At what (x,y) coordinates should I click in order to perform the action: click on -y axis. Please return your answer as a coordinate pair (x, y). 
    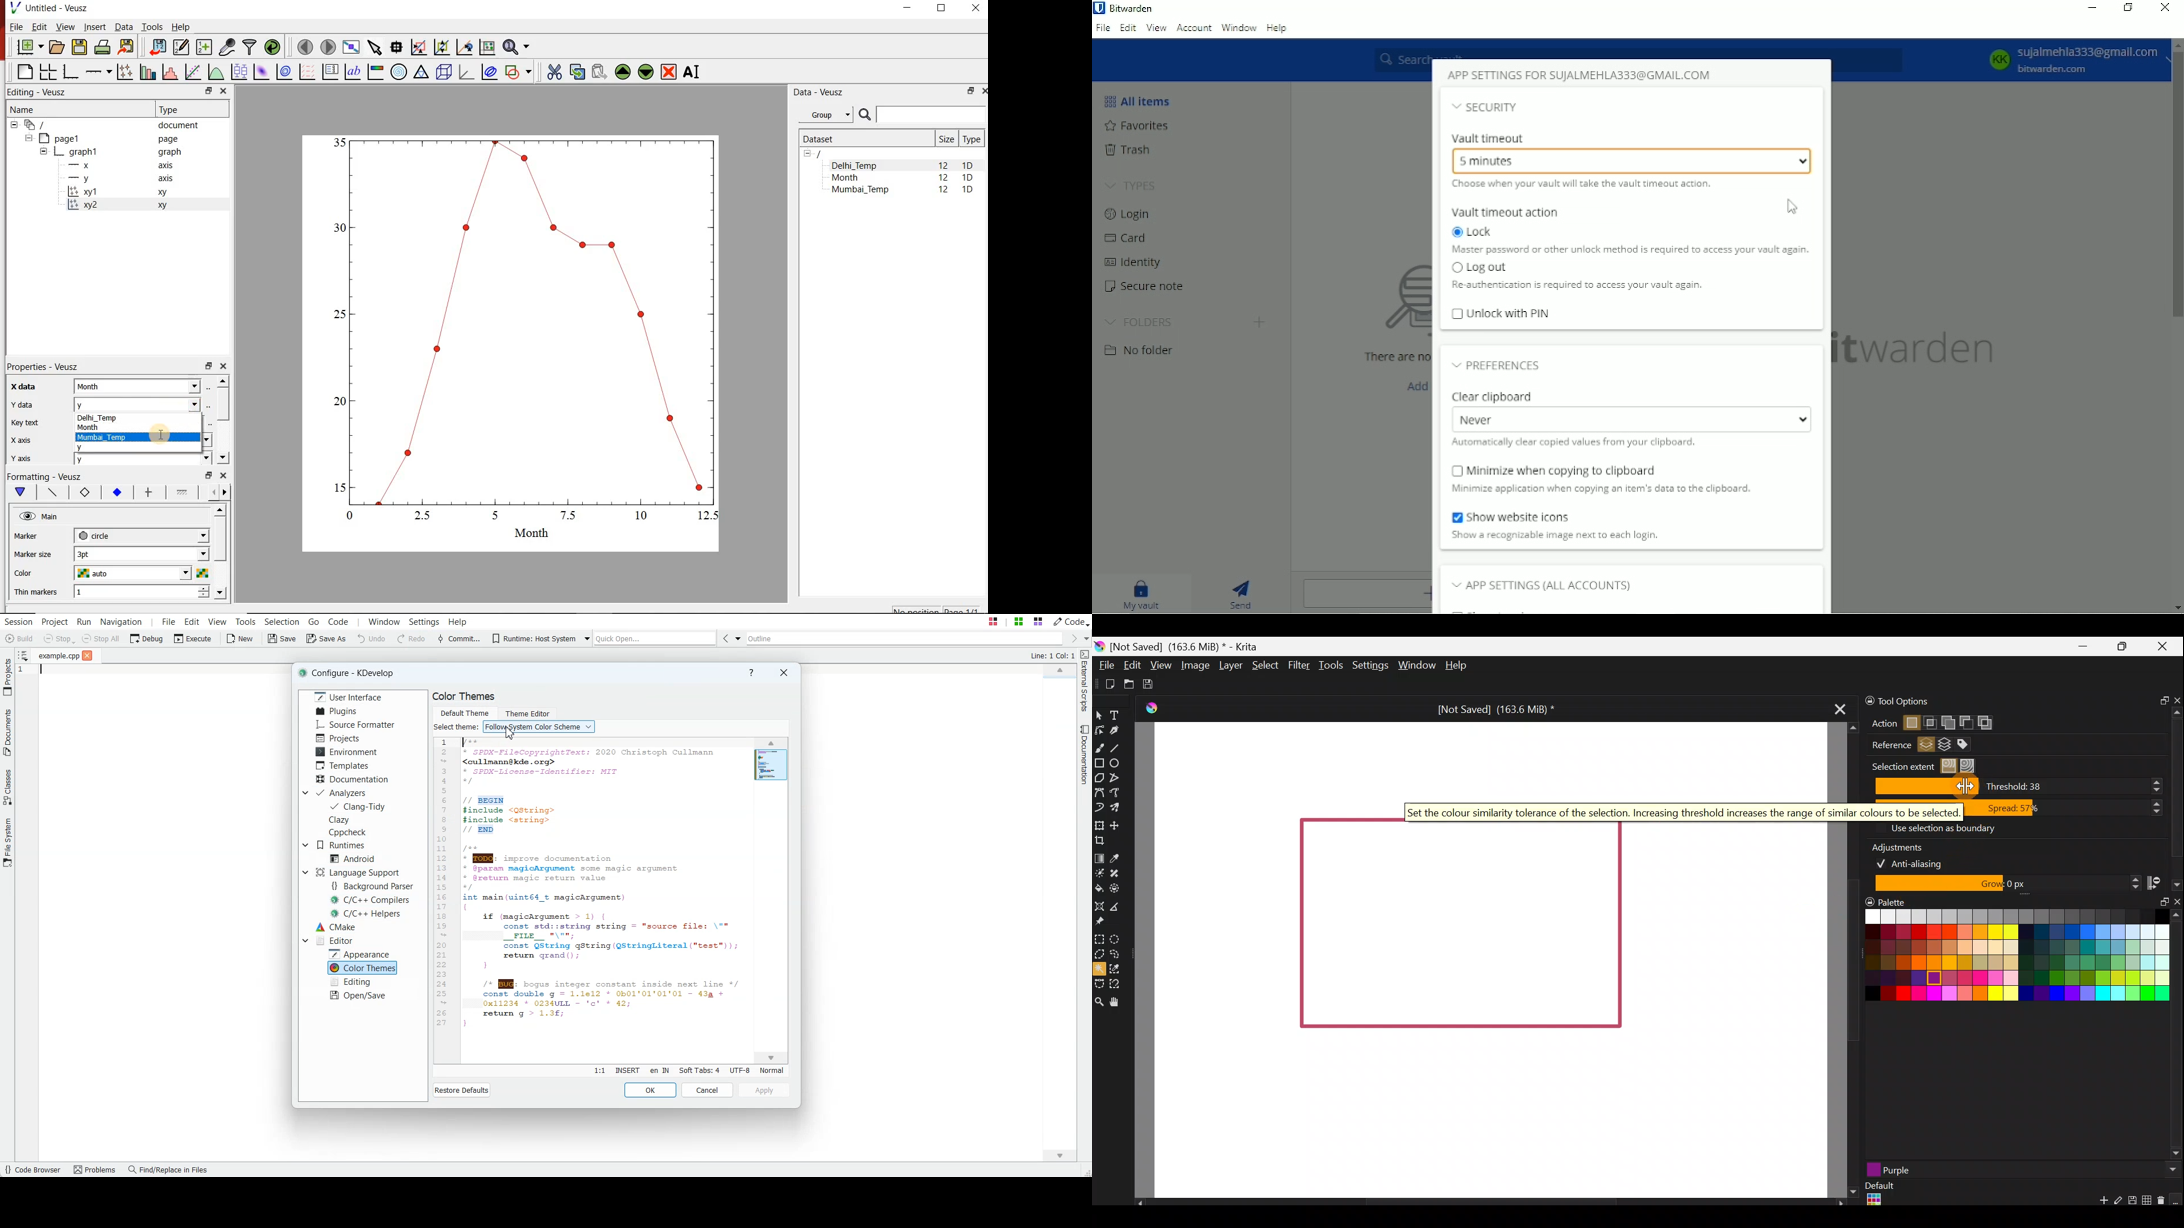
    Looking at the image, I should click on (116, 179).